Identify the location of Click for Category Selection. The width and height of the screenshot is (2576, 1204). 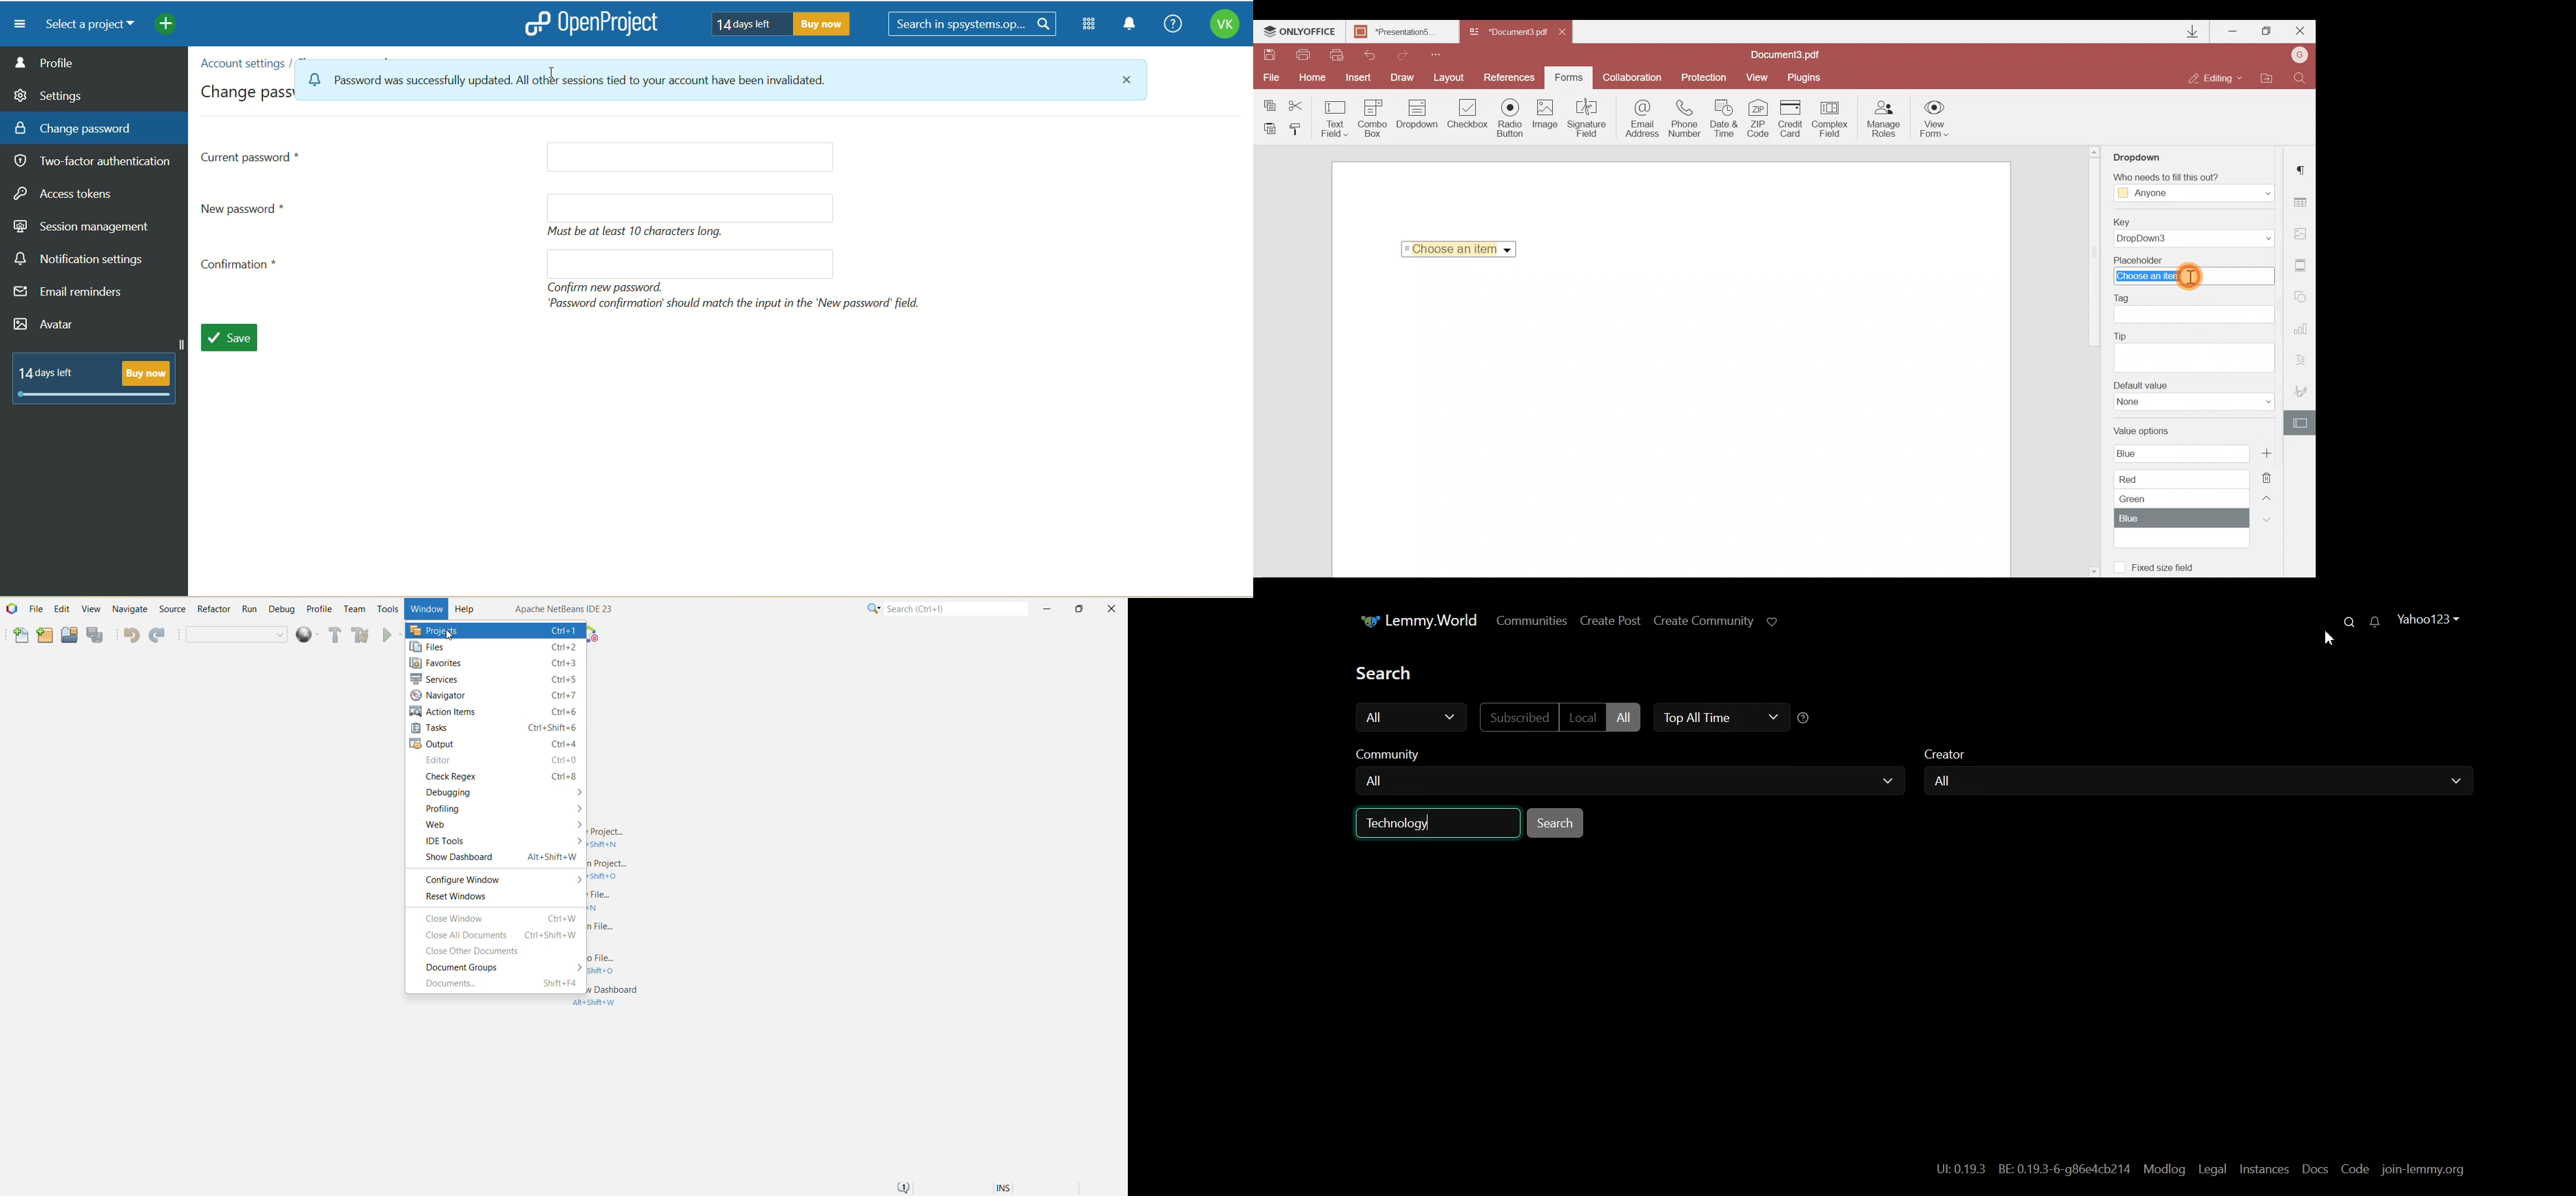
(871, 610).